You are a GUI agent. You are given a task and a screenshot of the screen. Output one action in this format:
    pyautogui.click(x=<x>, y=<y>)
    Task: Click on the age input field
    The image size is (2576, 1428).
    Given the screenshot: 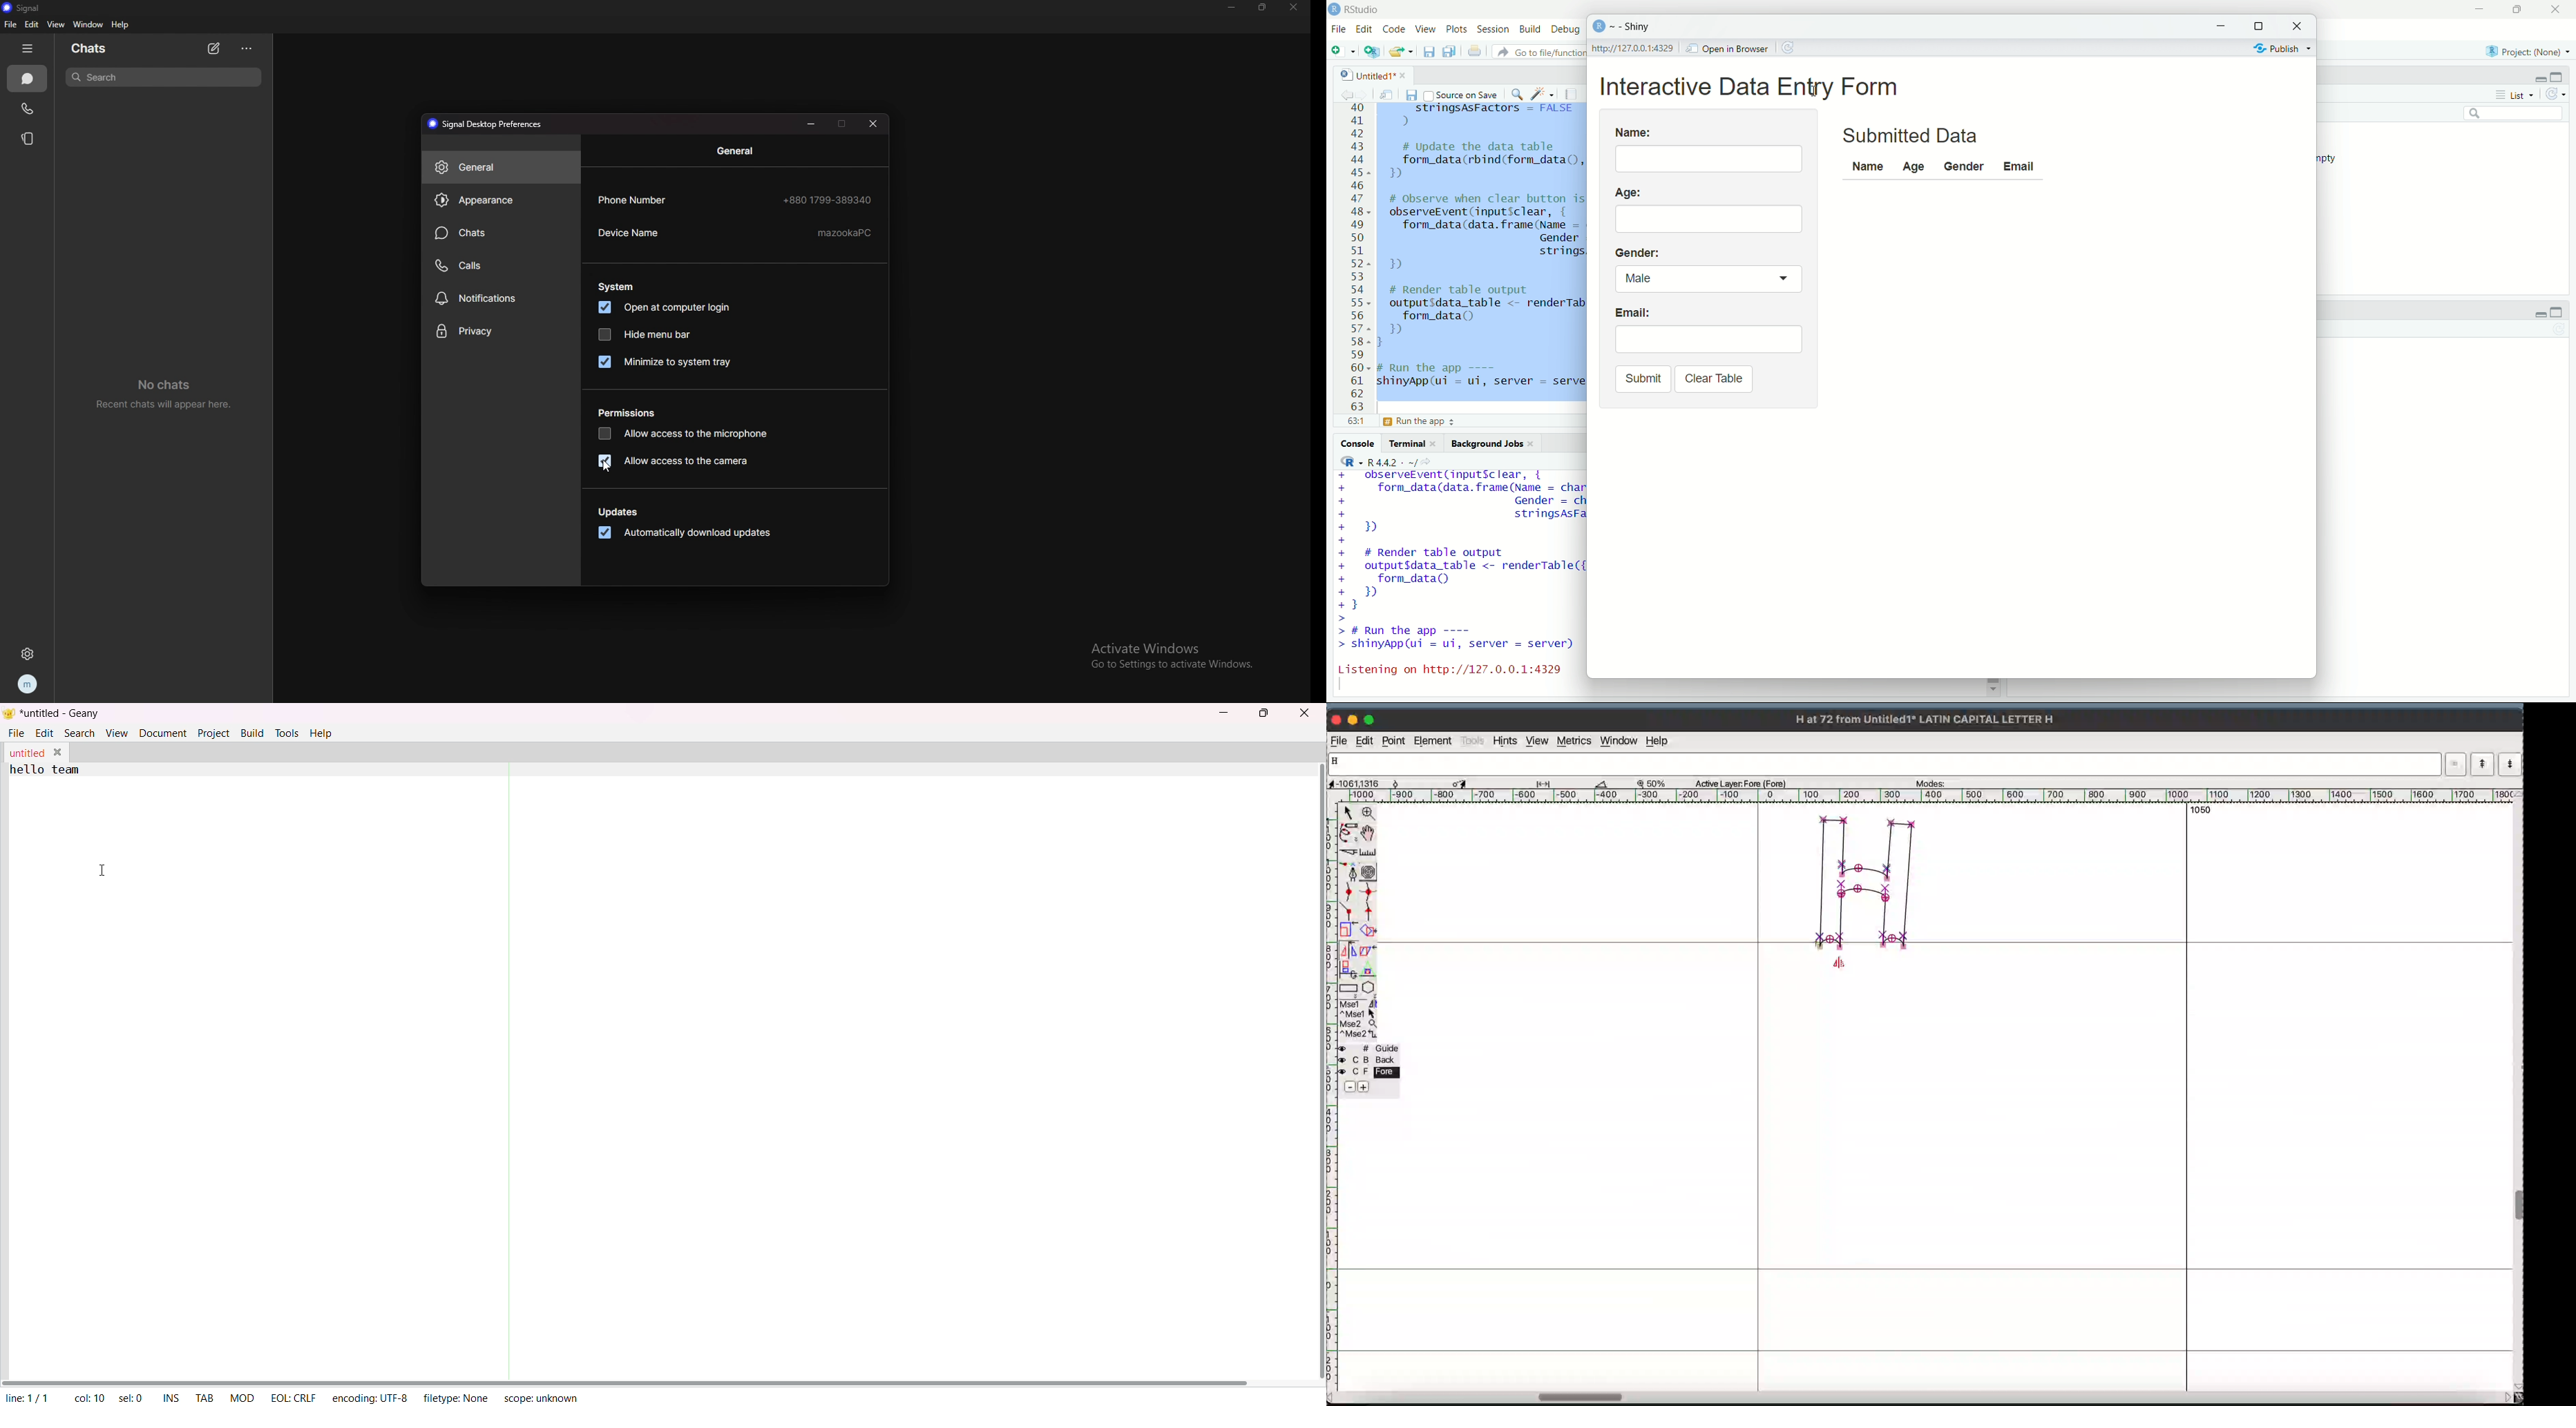 What is the action you would take?
    pyautogui.click(x=1709, y=217)
    